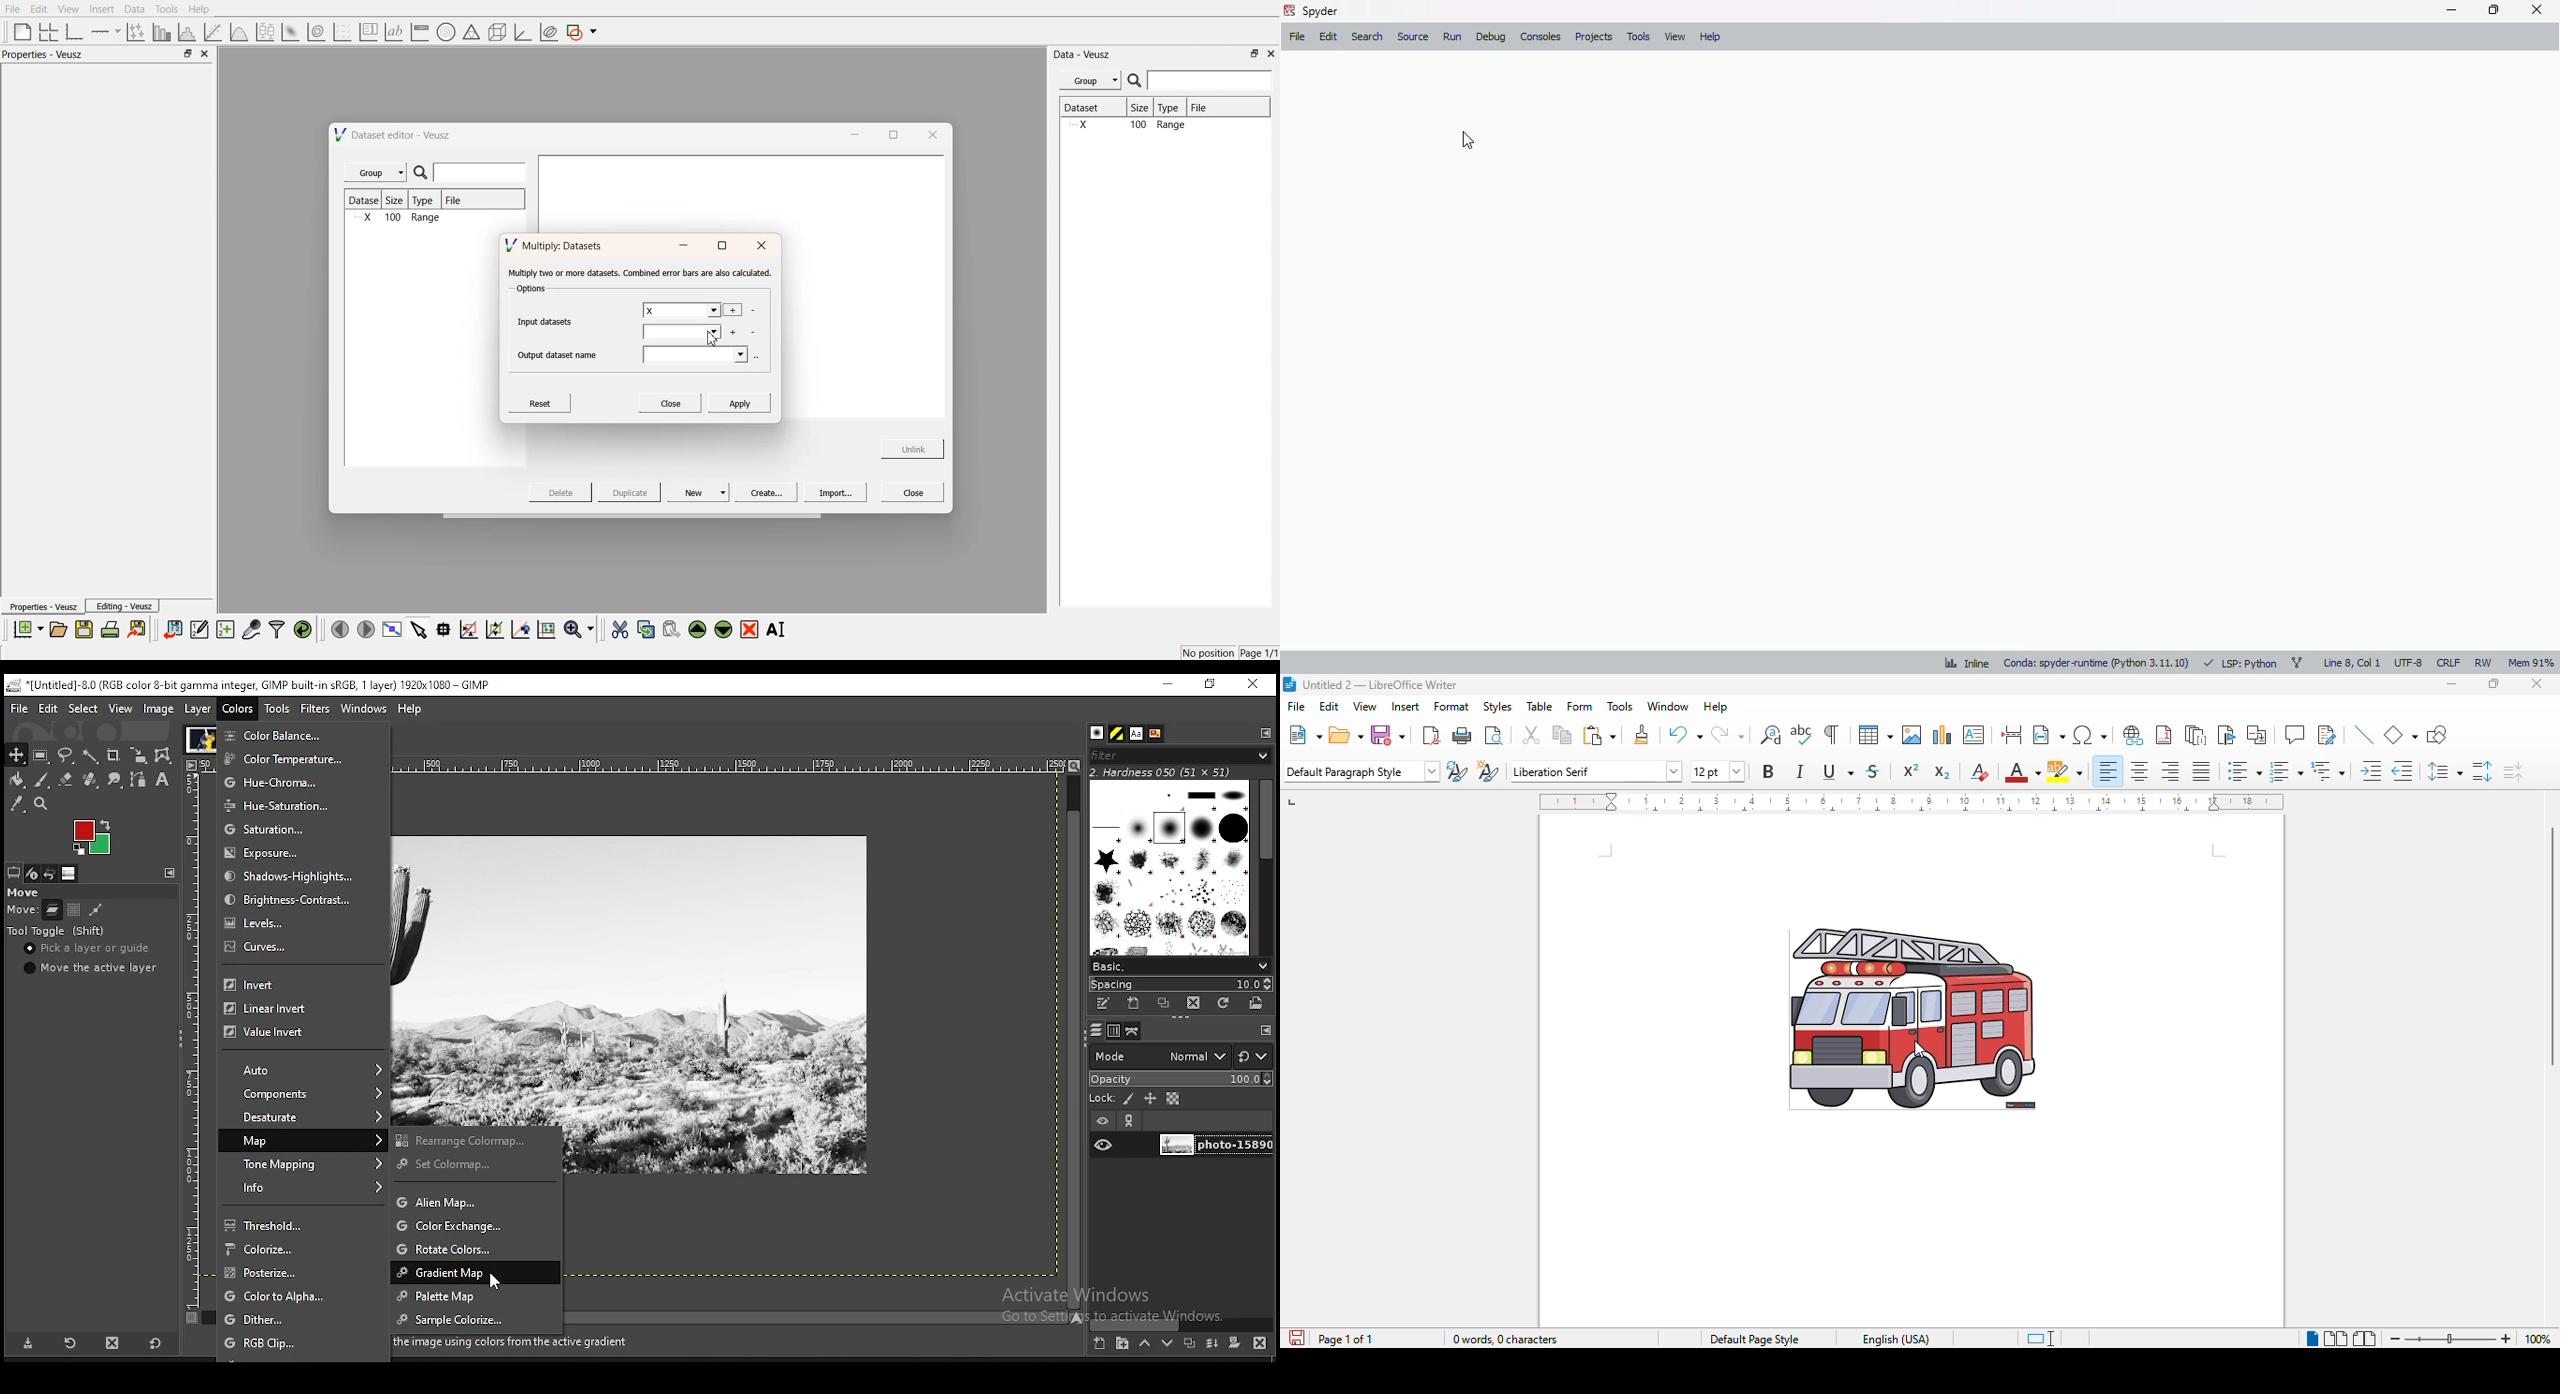 The width and height of the screenshot is (2576, 1400). What do you see at coordinates (92, 755) in the screenshot?
I see `fuzzy selection tool` at bounding box center [92, 755].